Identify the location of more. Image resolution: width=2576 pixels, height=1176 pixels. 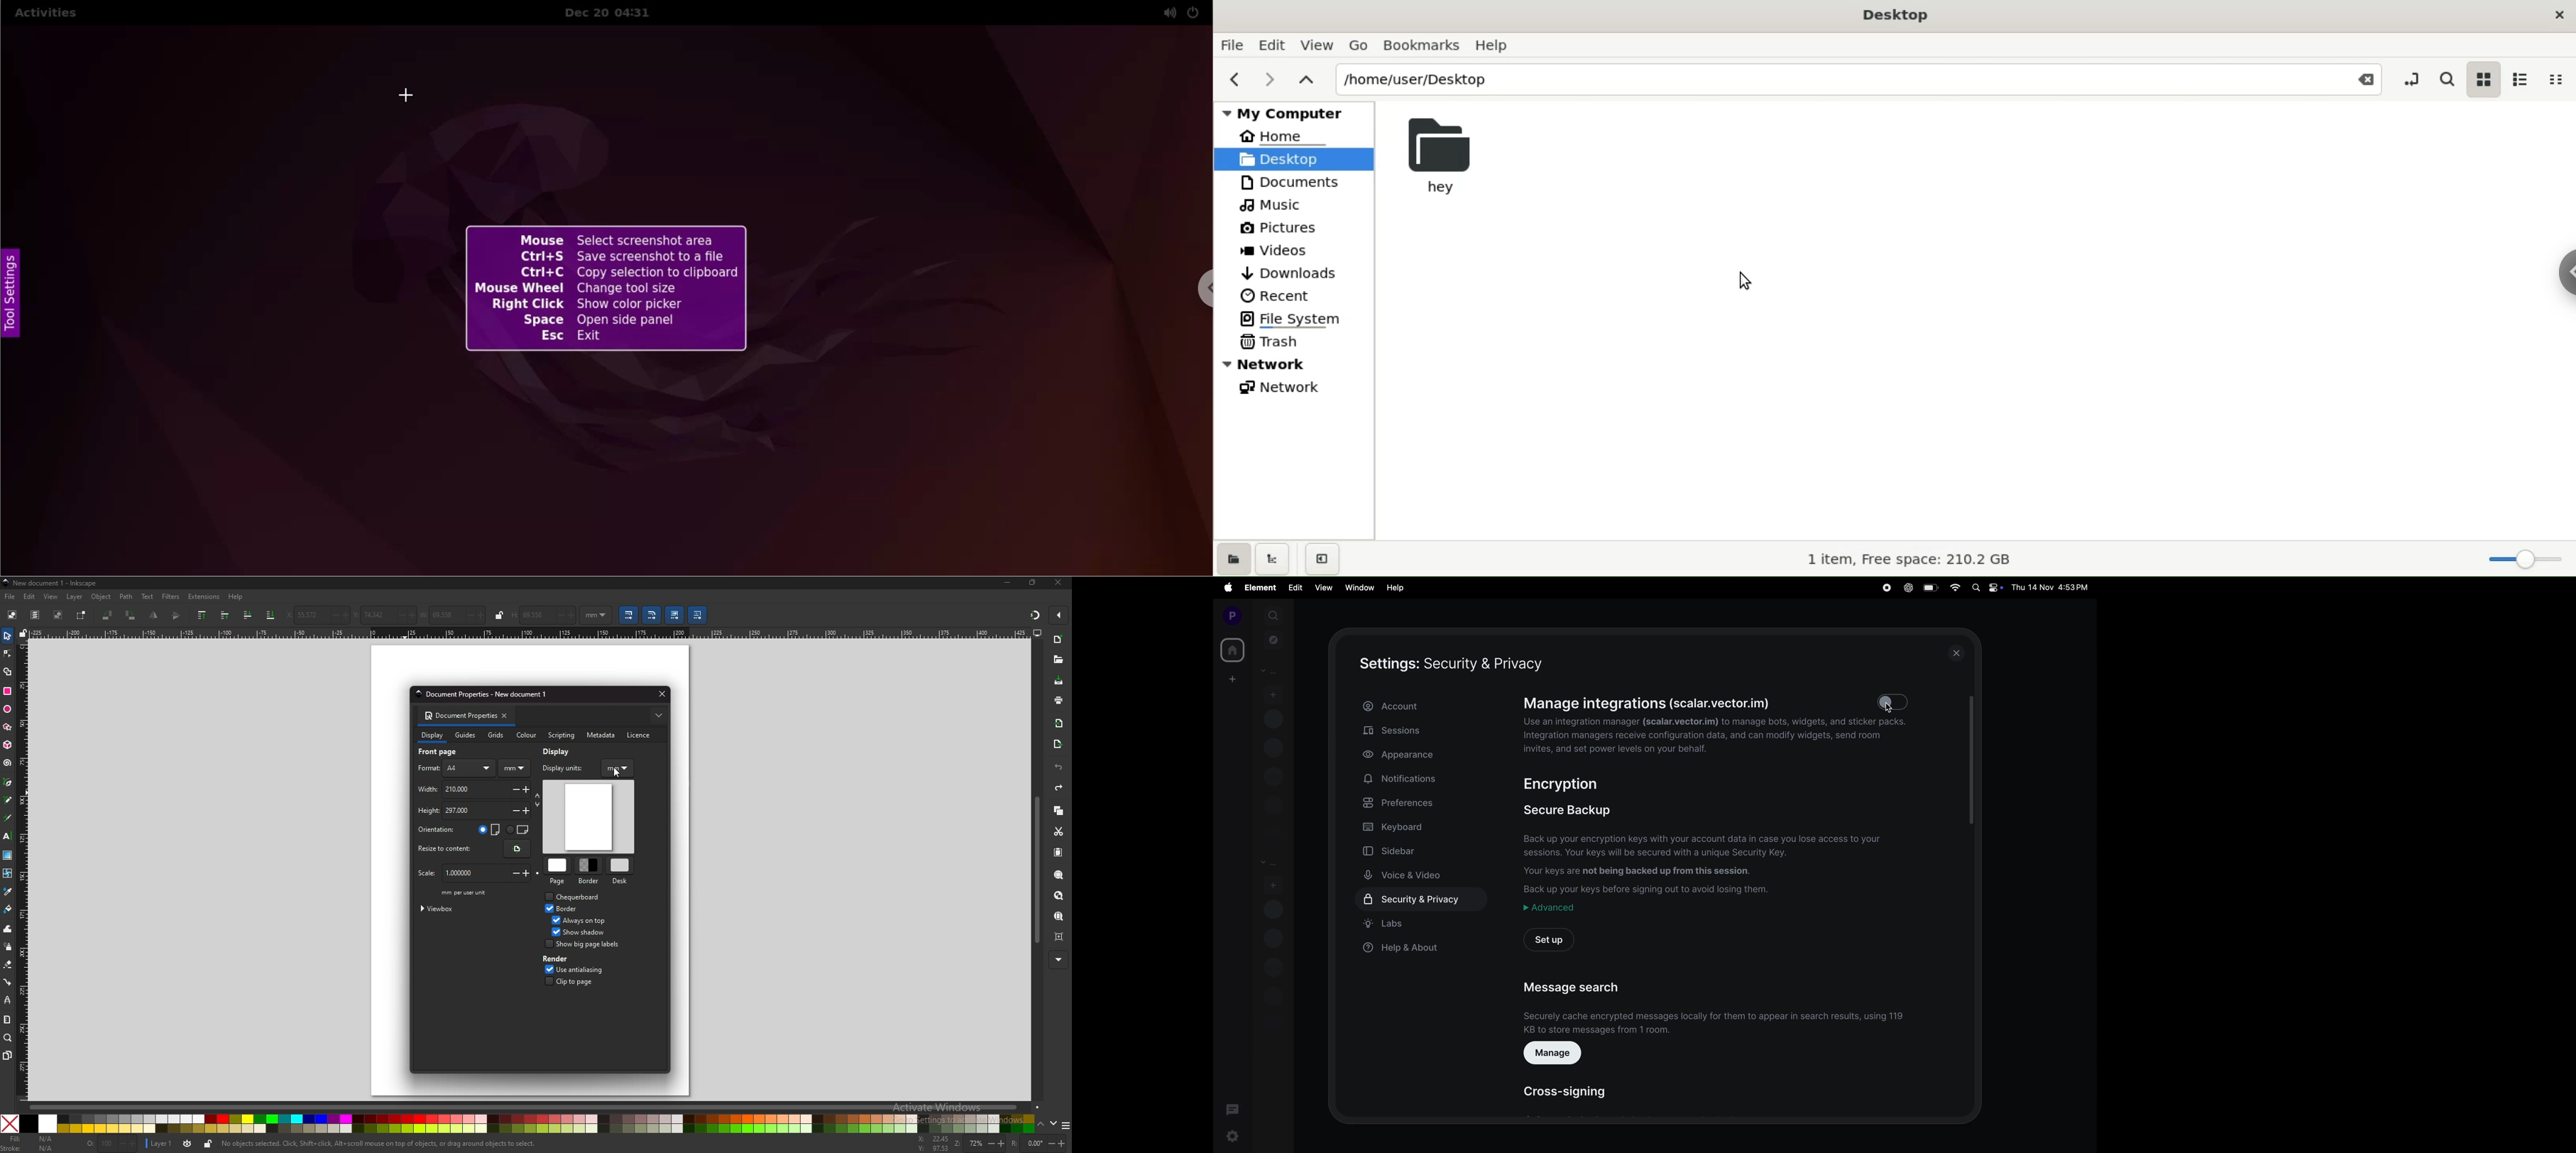
(658, 716).